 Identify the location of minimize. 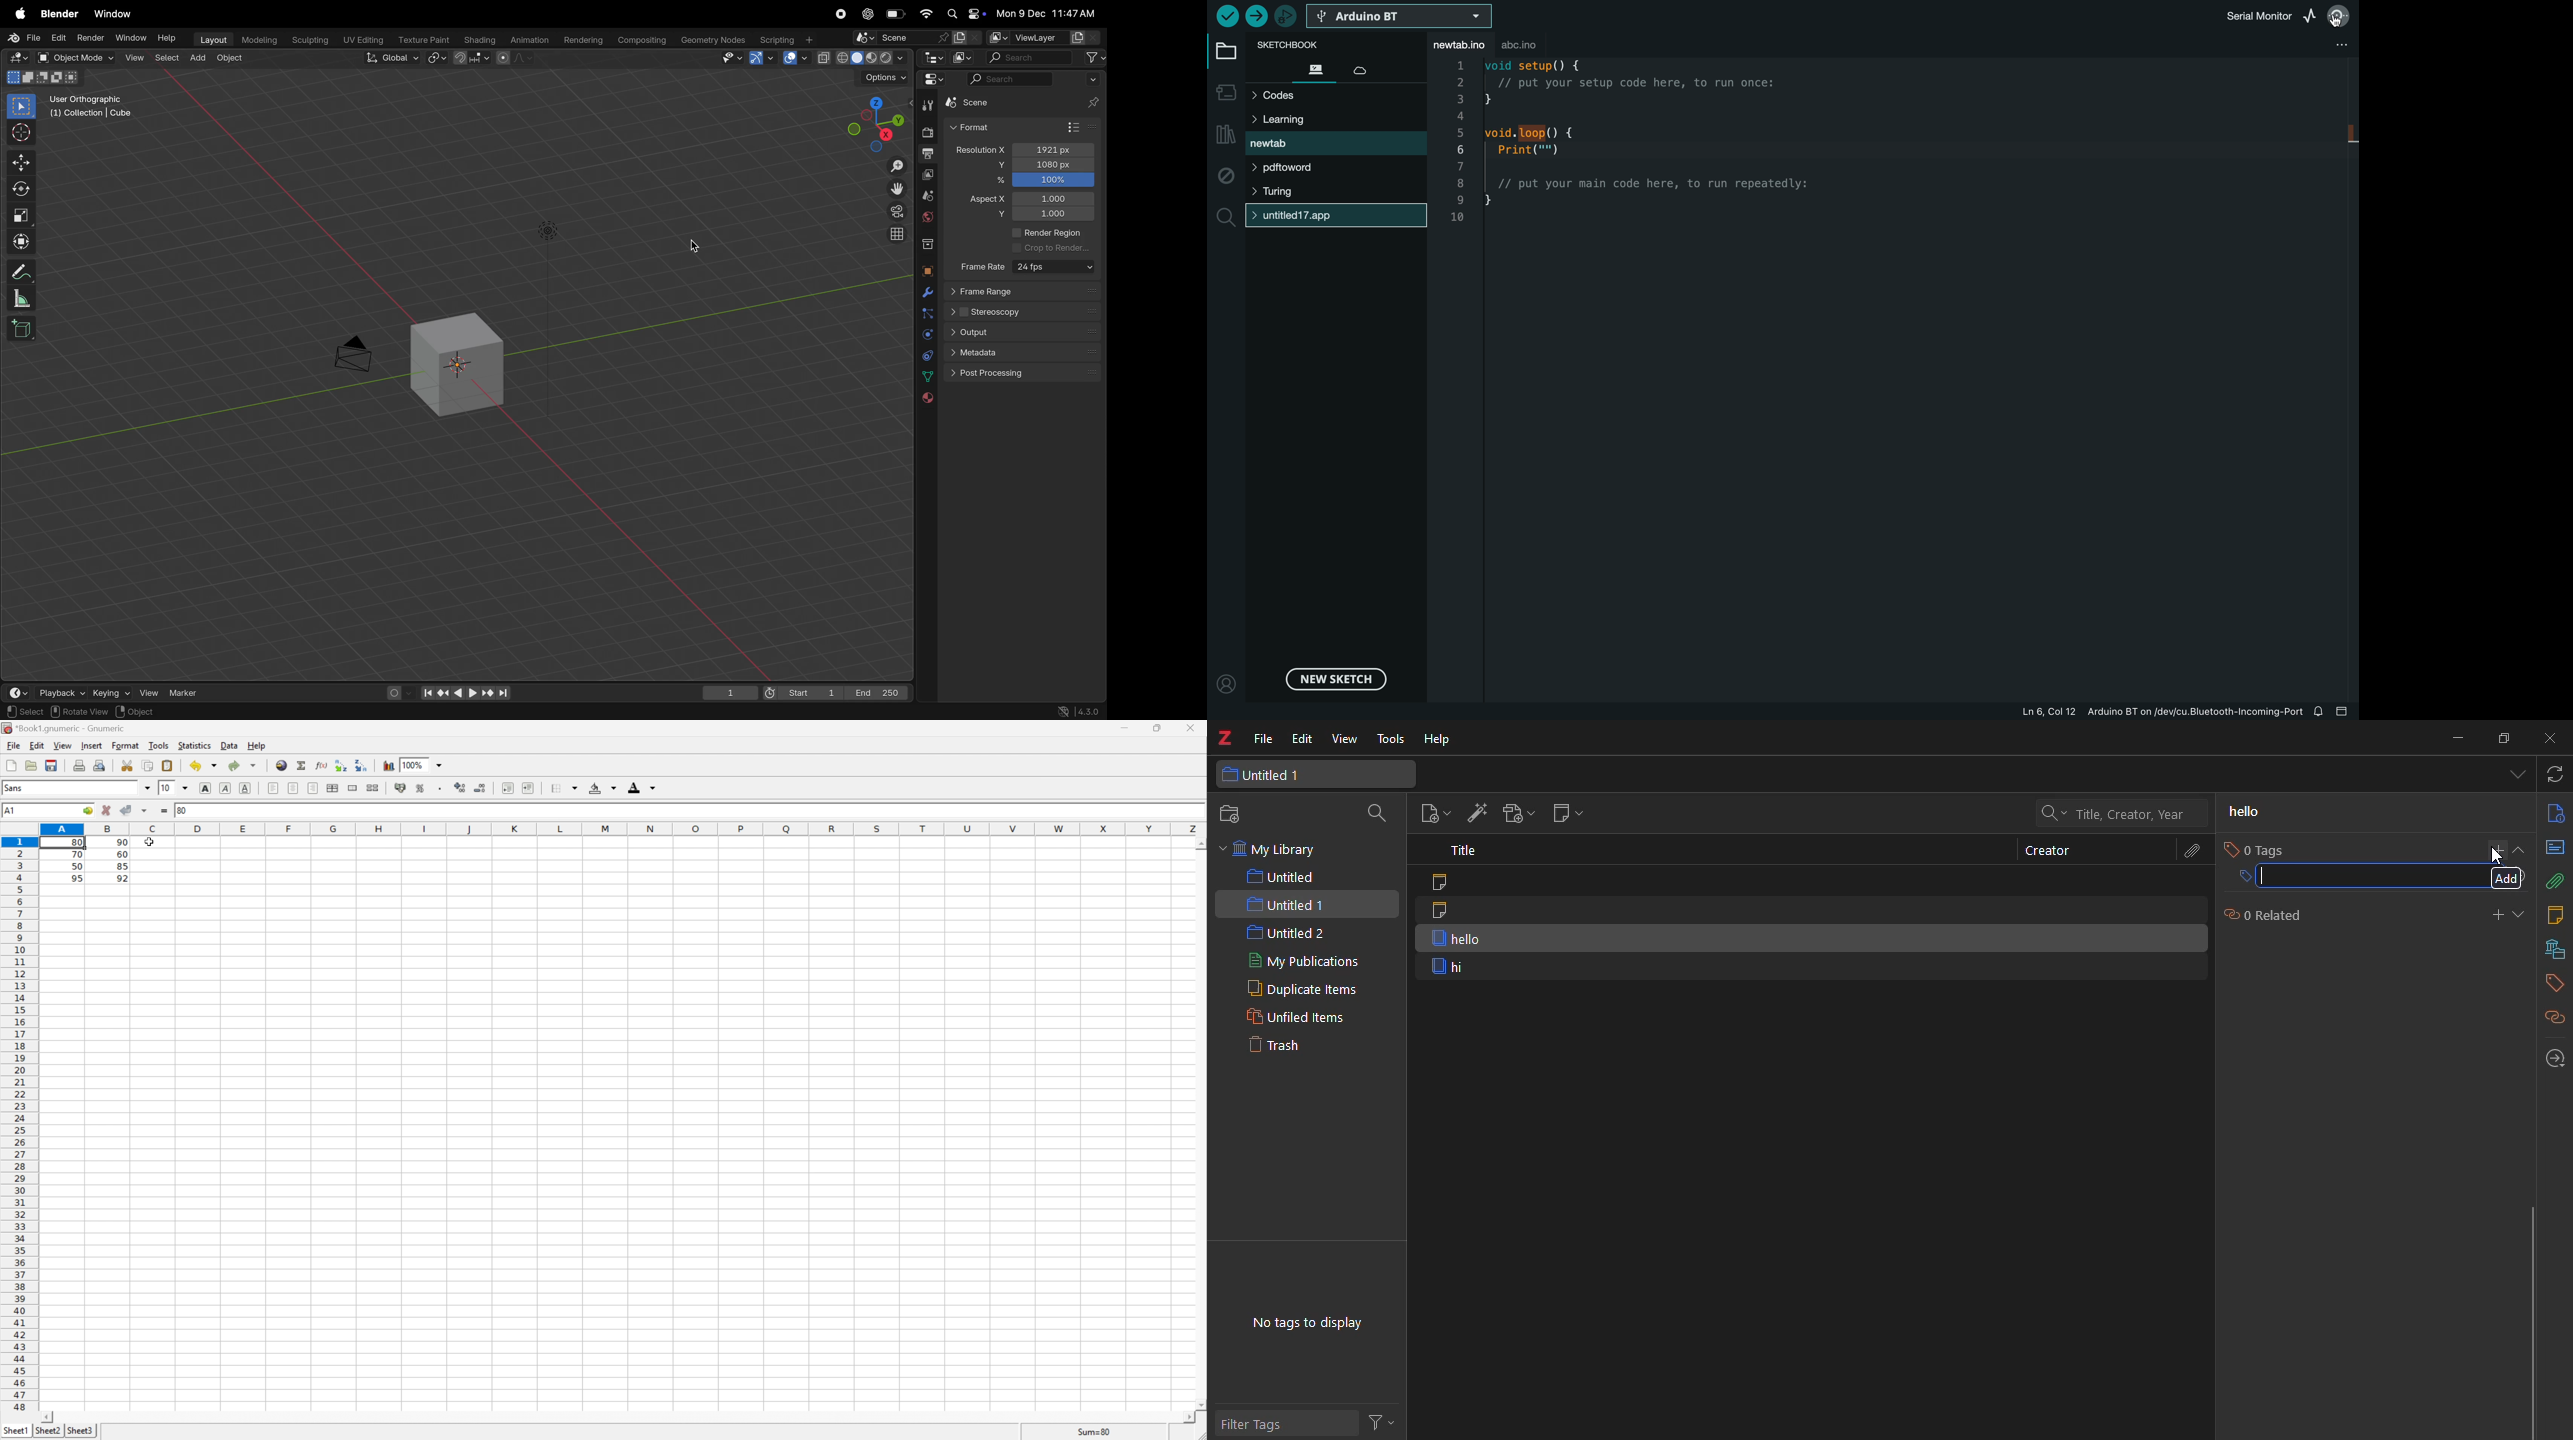
(2457, 737).